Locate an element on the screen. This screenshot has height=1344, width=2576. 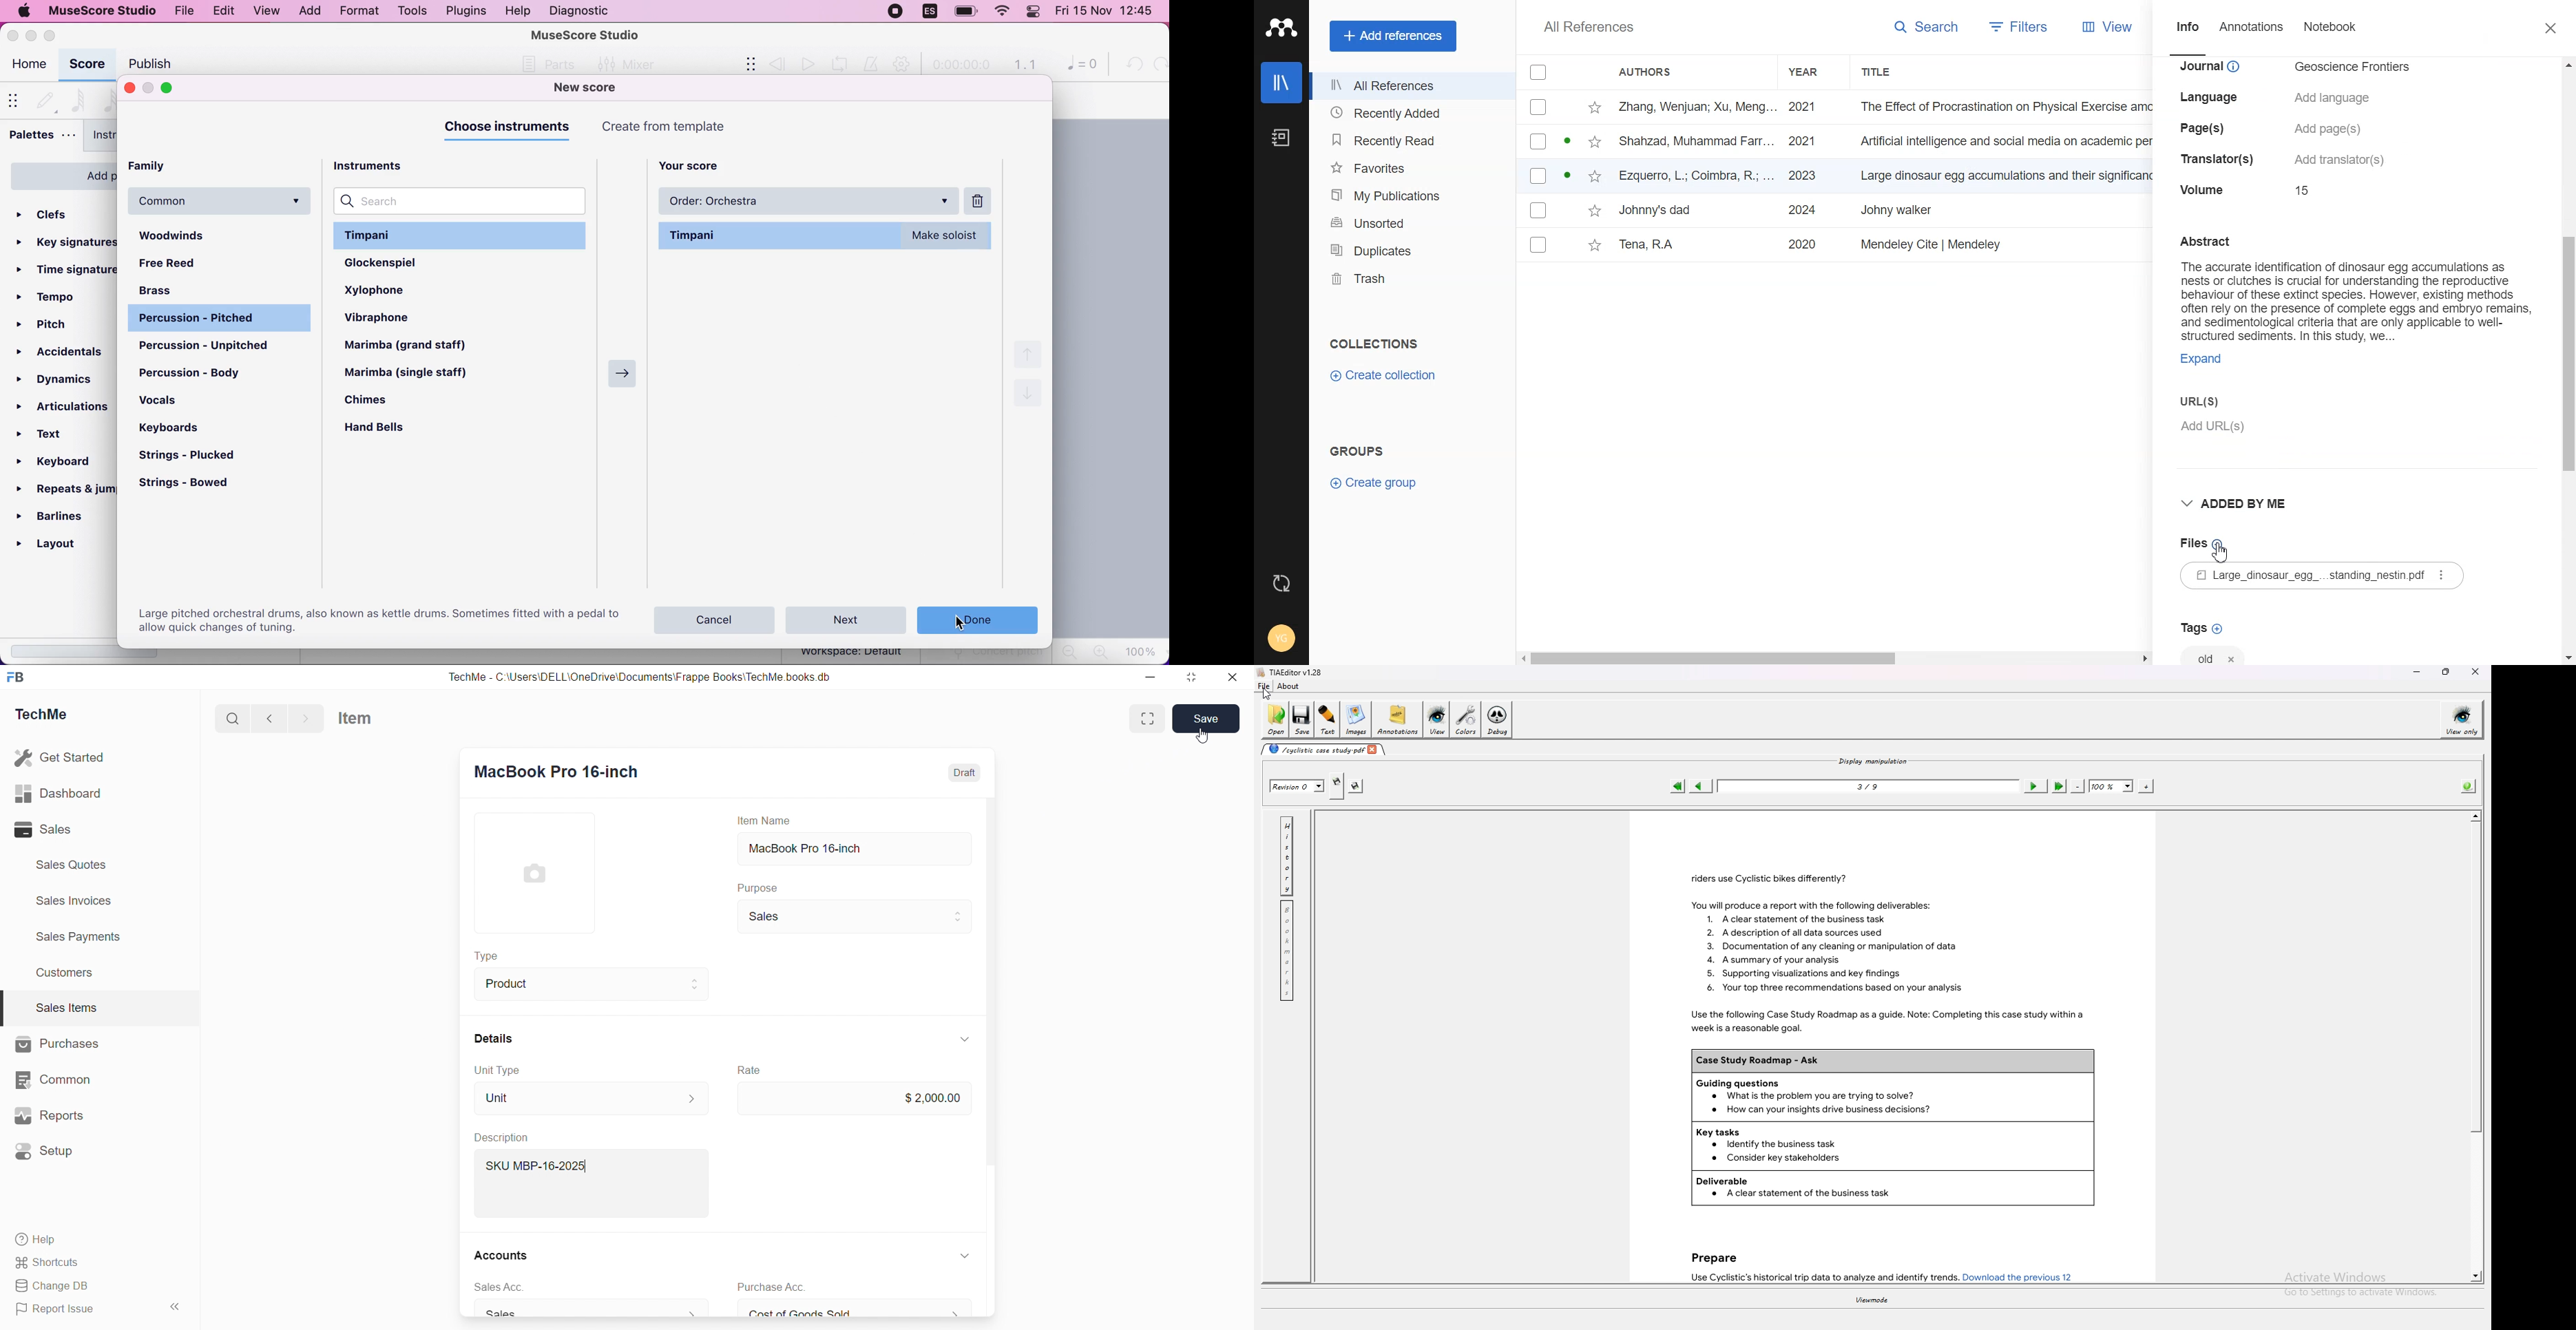
star is located at coordinates (1597, 107).